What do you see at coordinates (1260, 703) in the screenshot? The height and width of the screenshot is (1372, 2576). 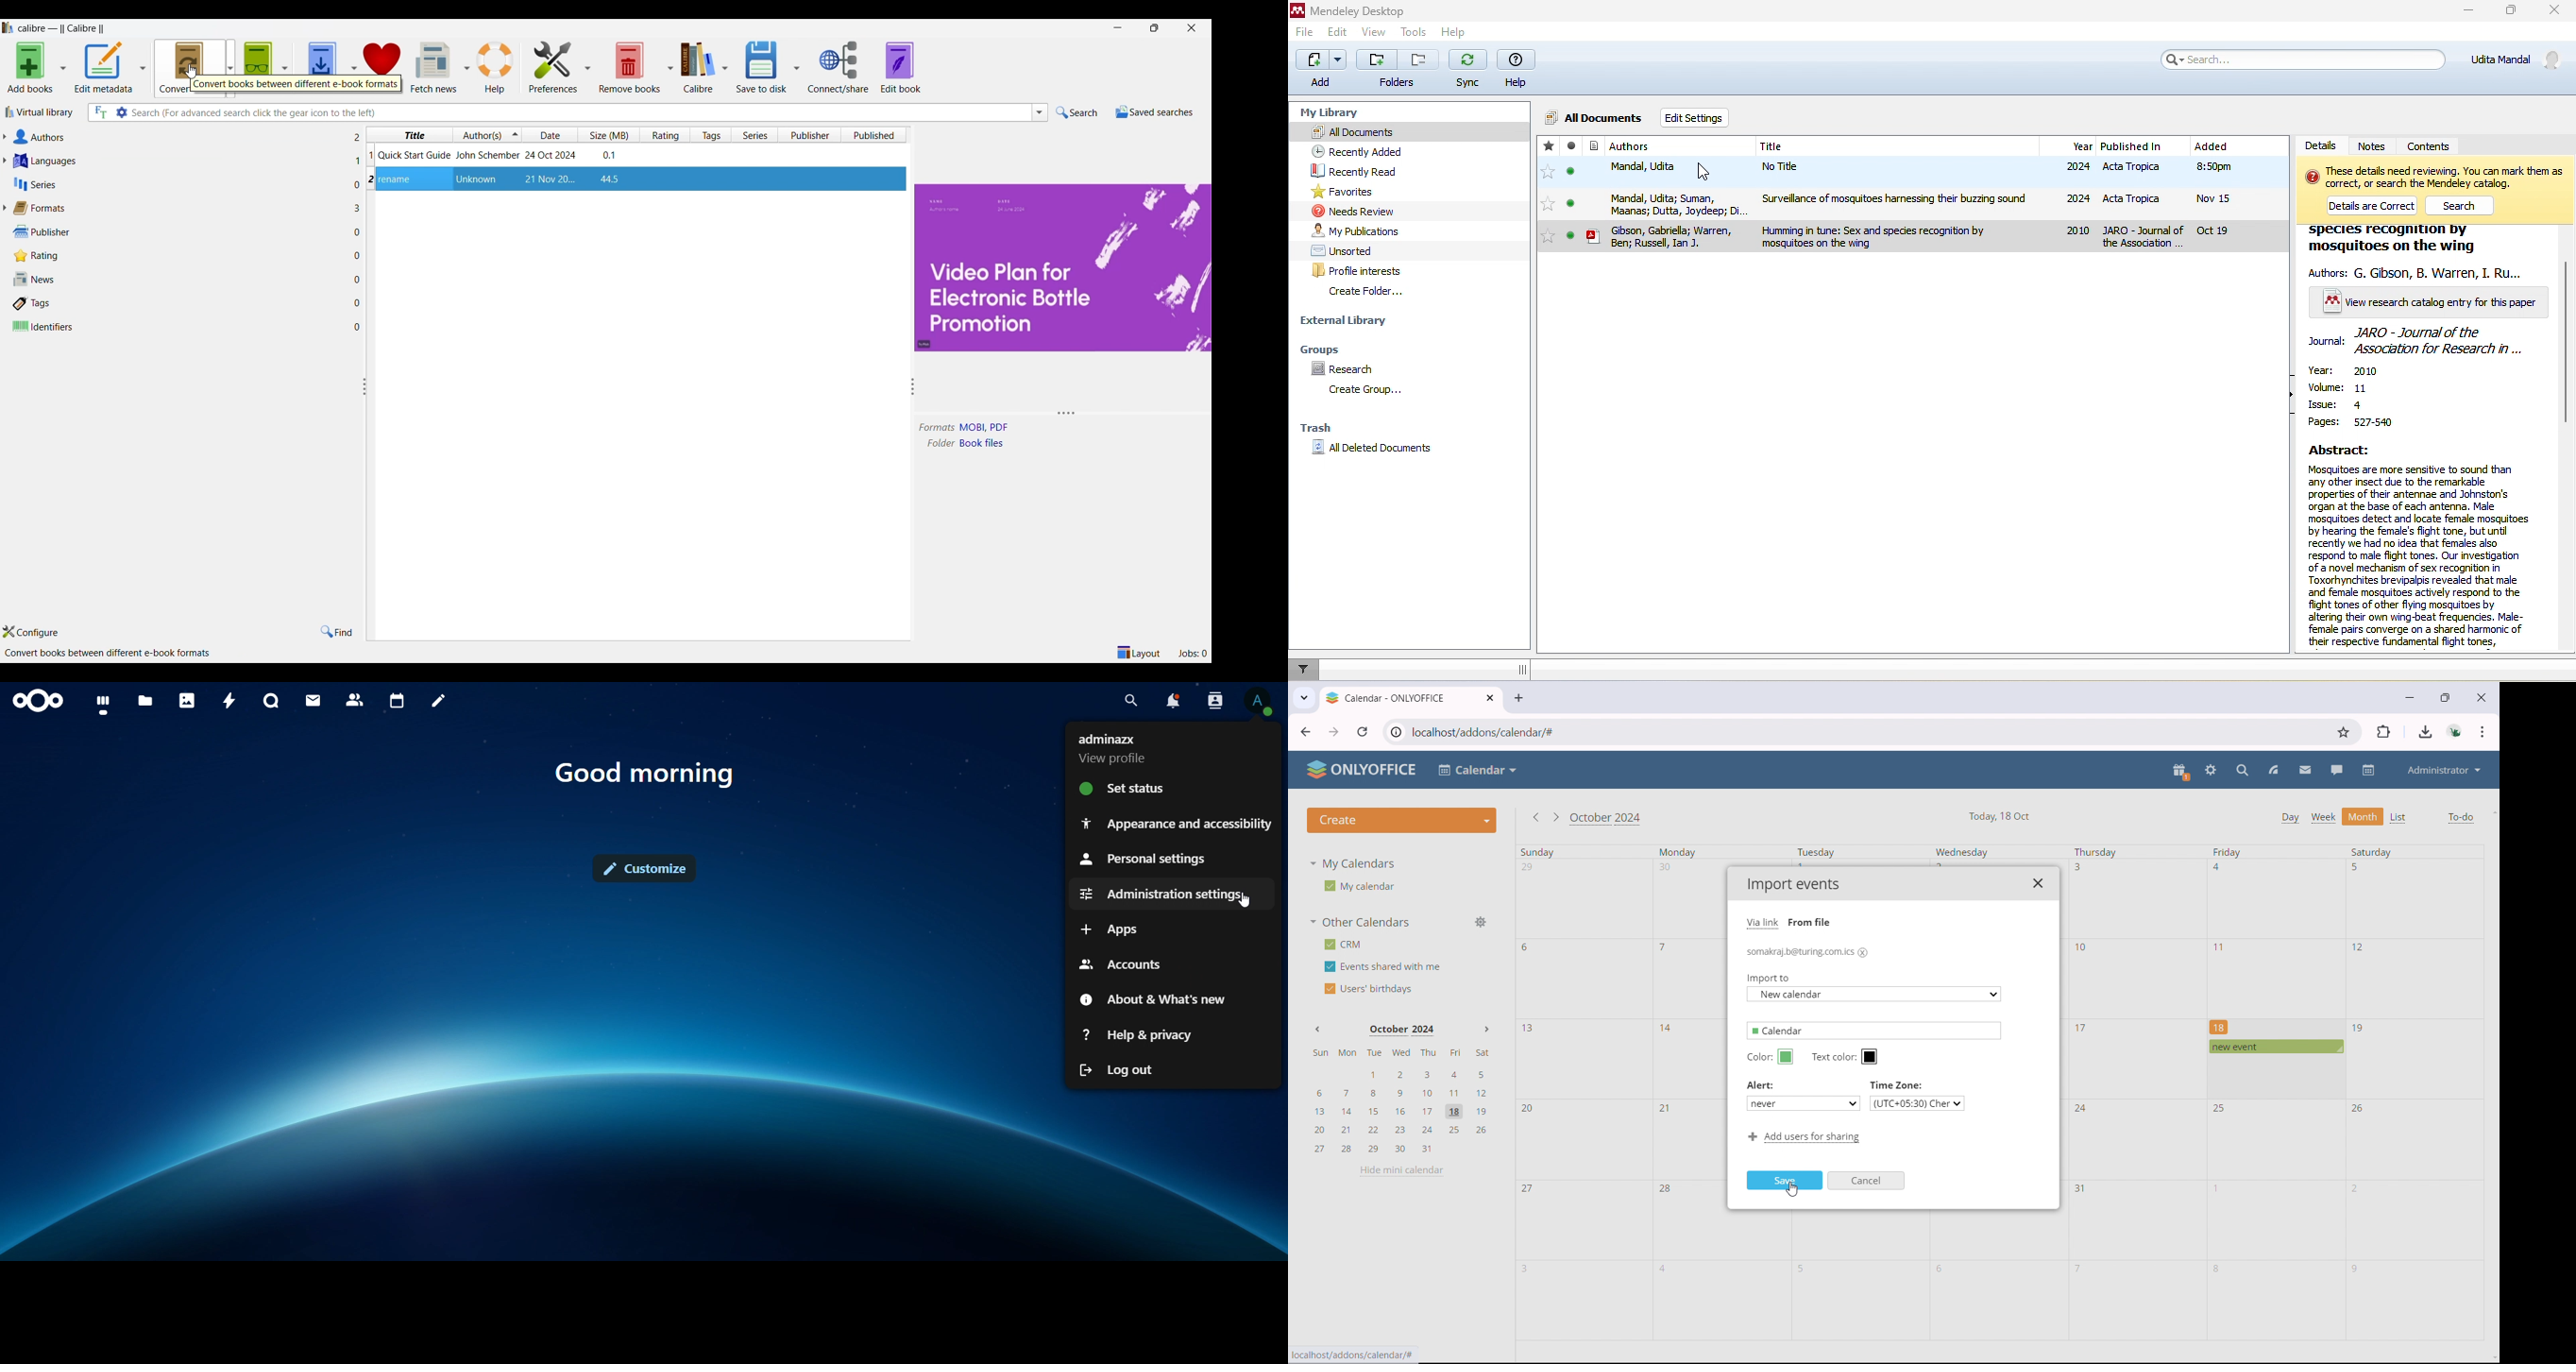 I see `view profile` at bounding box center [1260, 703].